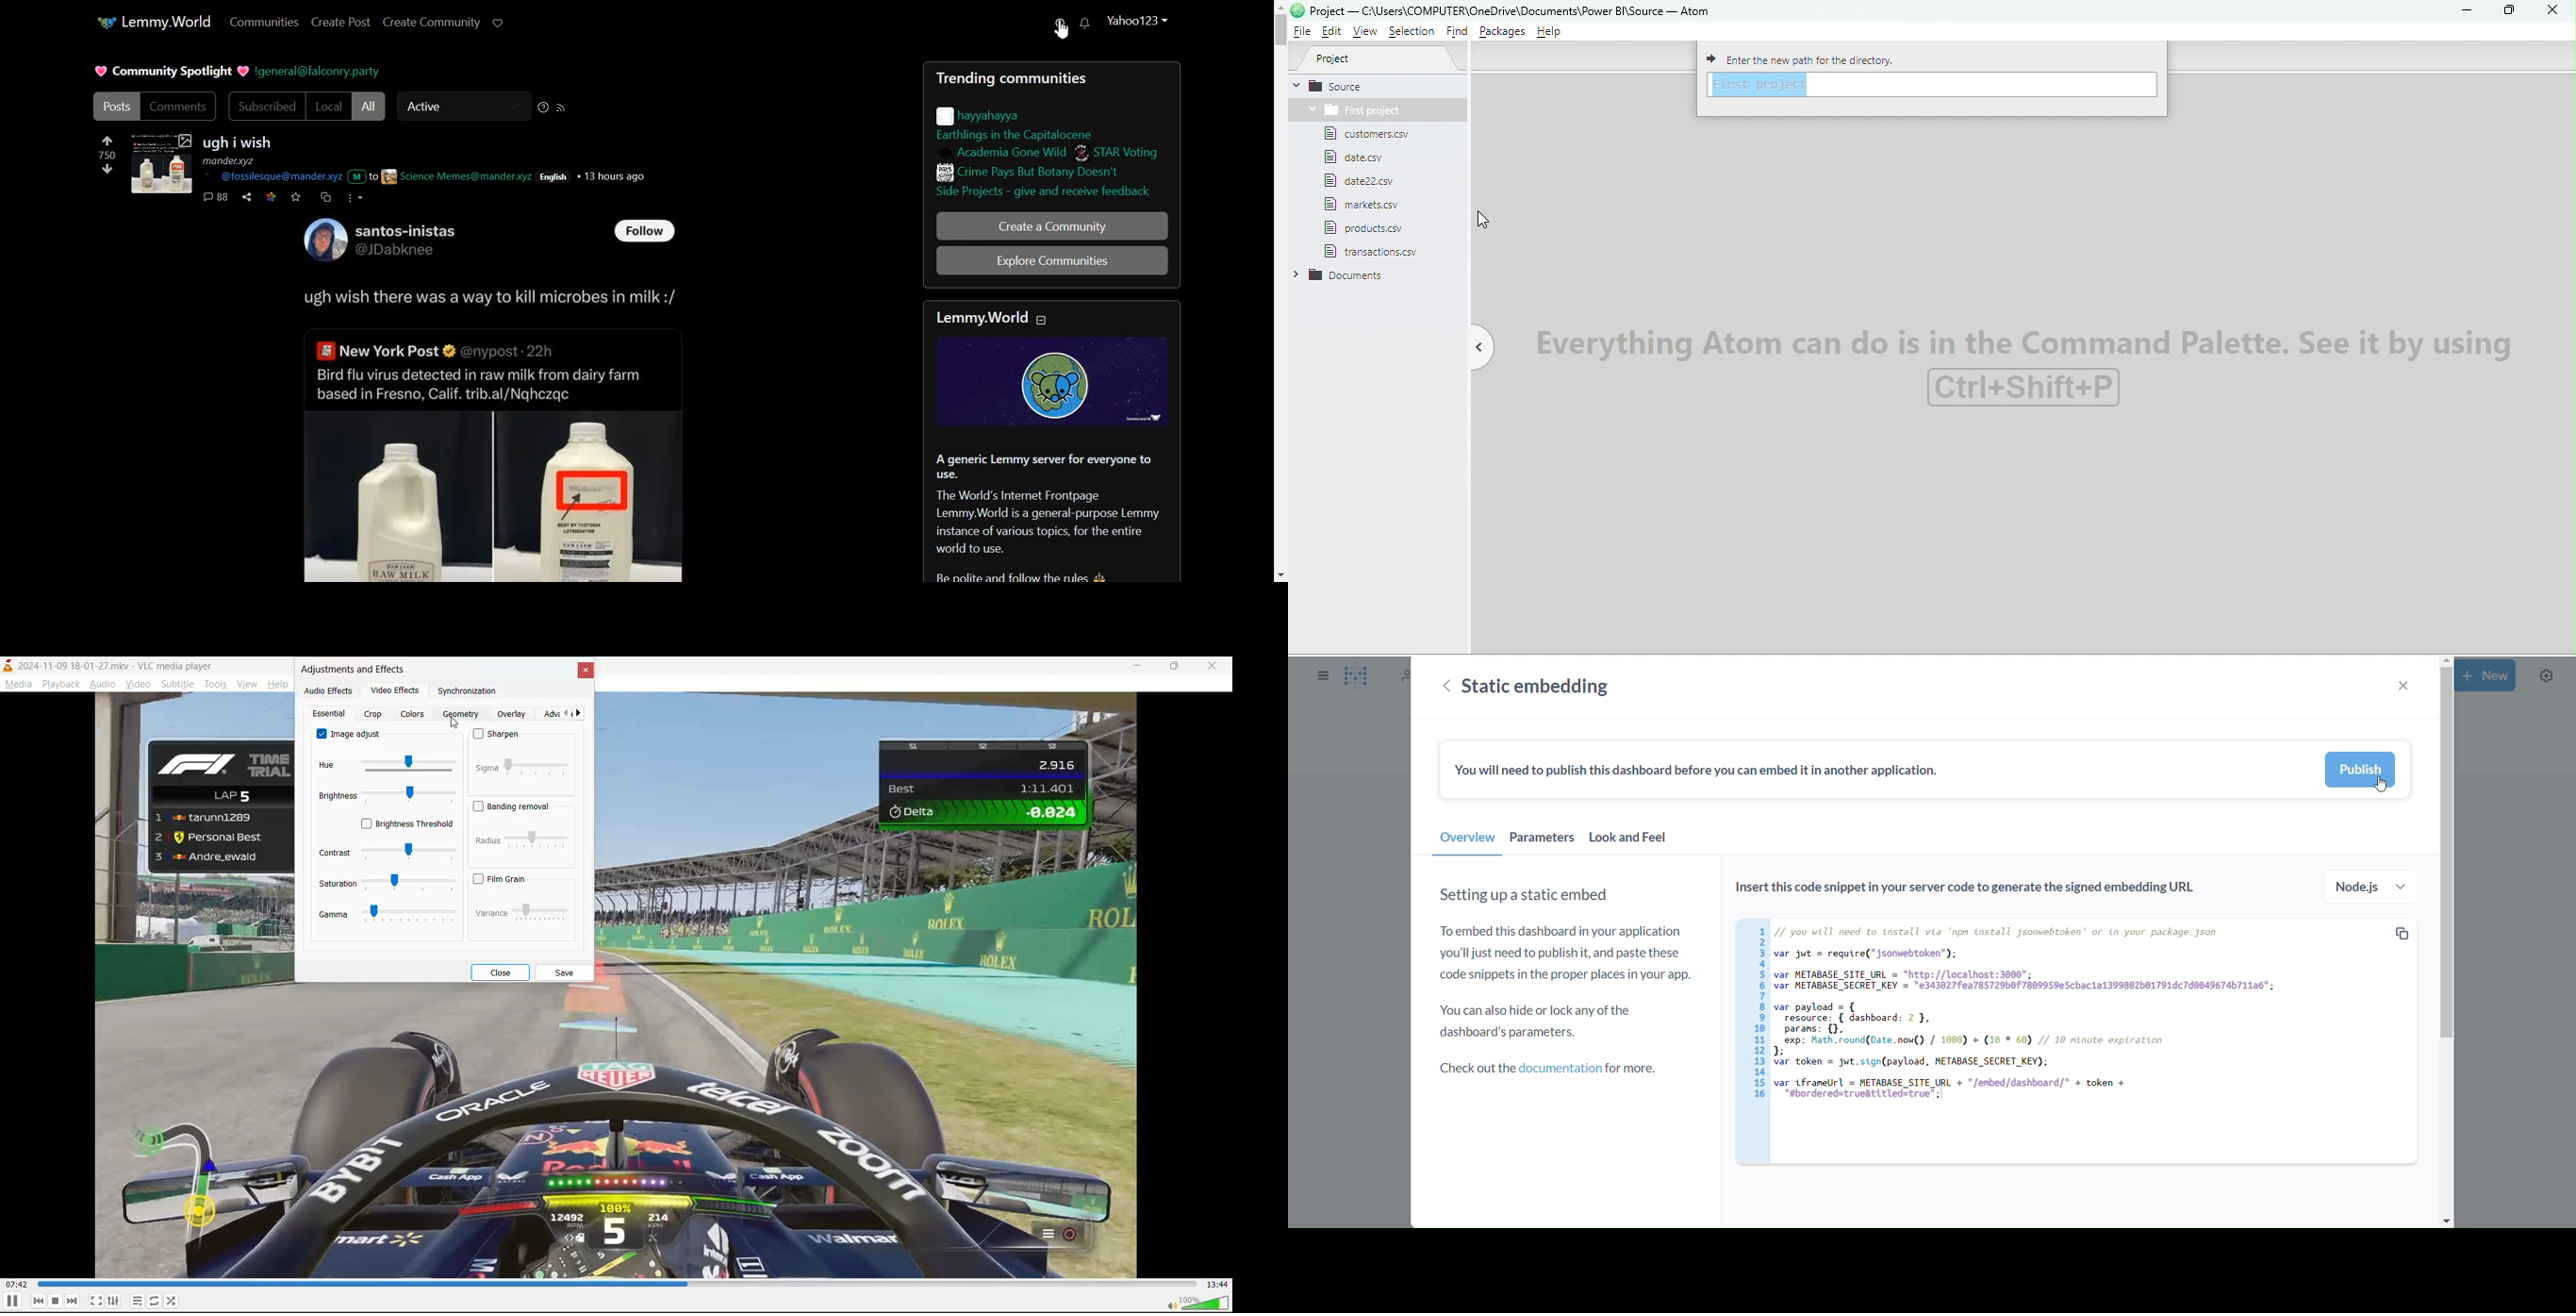 The width and height of the screenshot is (2576, 1316). Describe the element at coordinates (523, 767) in the screenshot. I see `sigma` at that location.